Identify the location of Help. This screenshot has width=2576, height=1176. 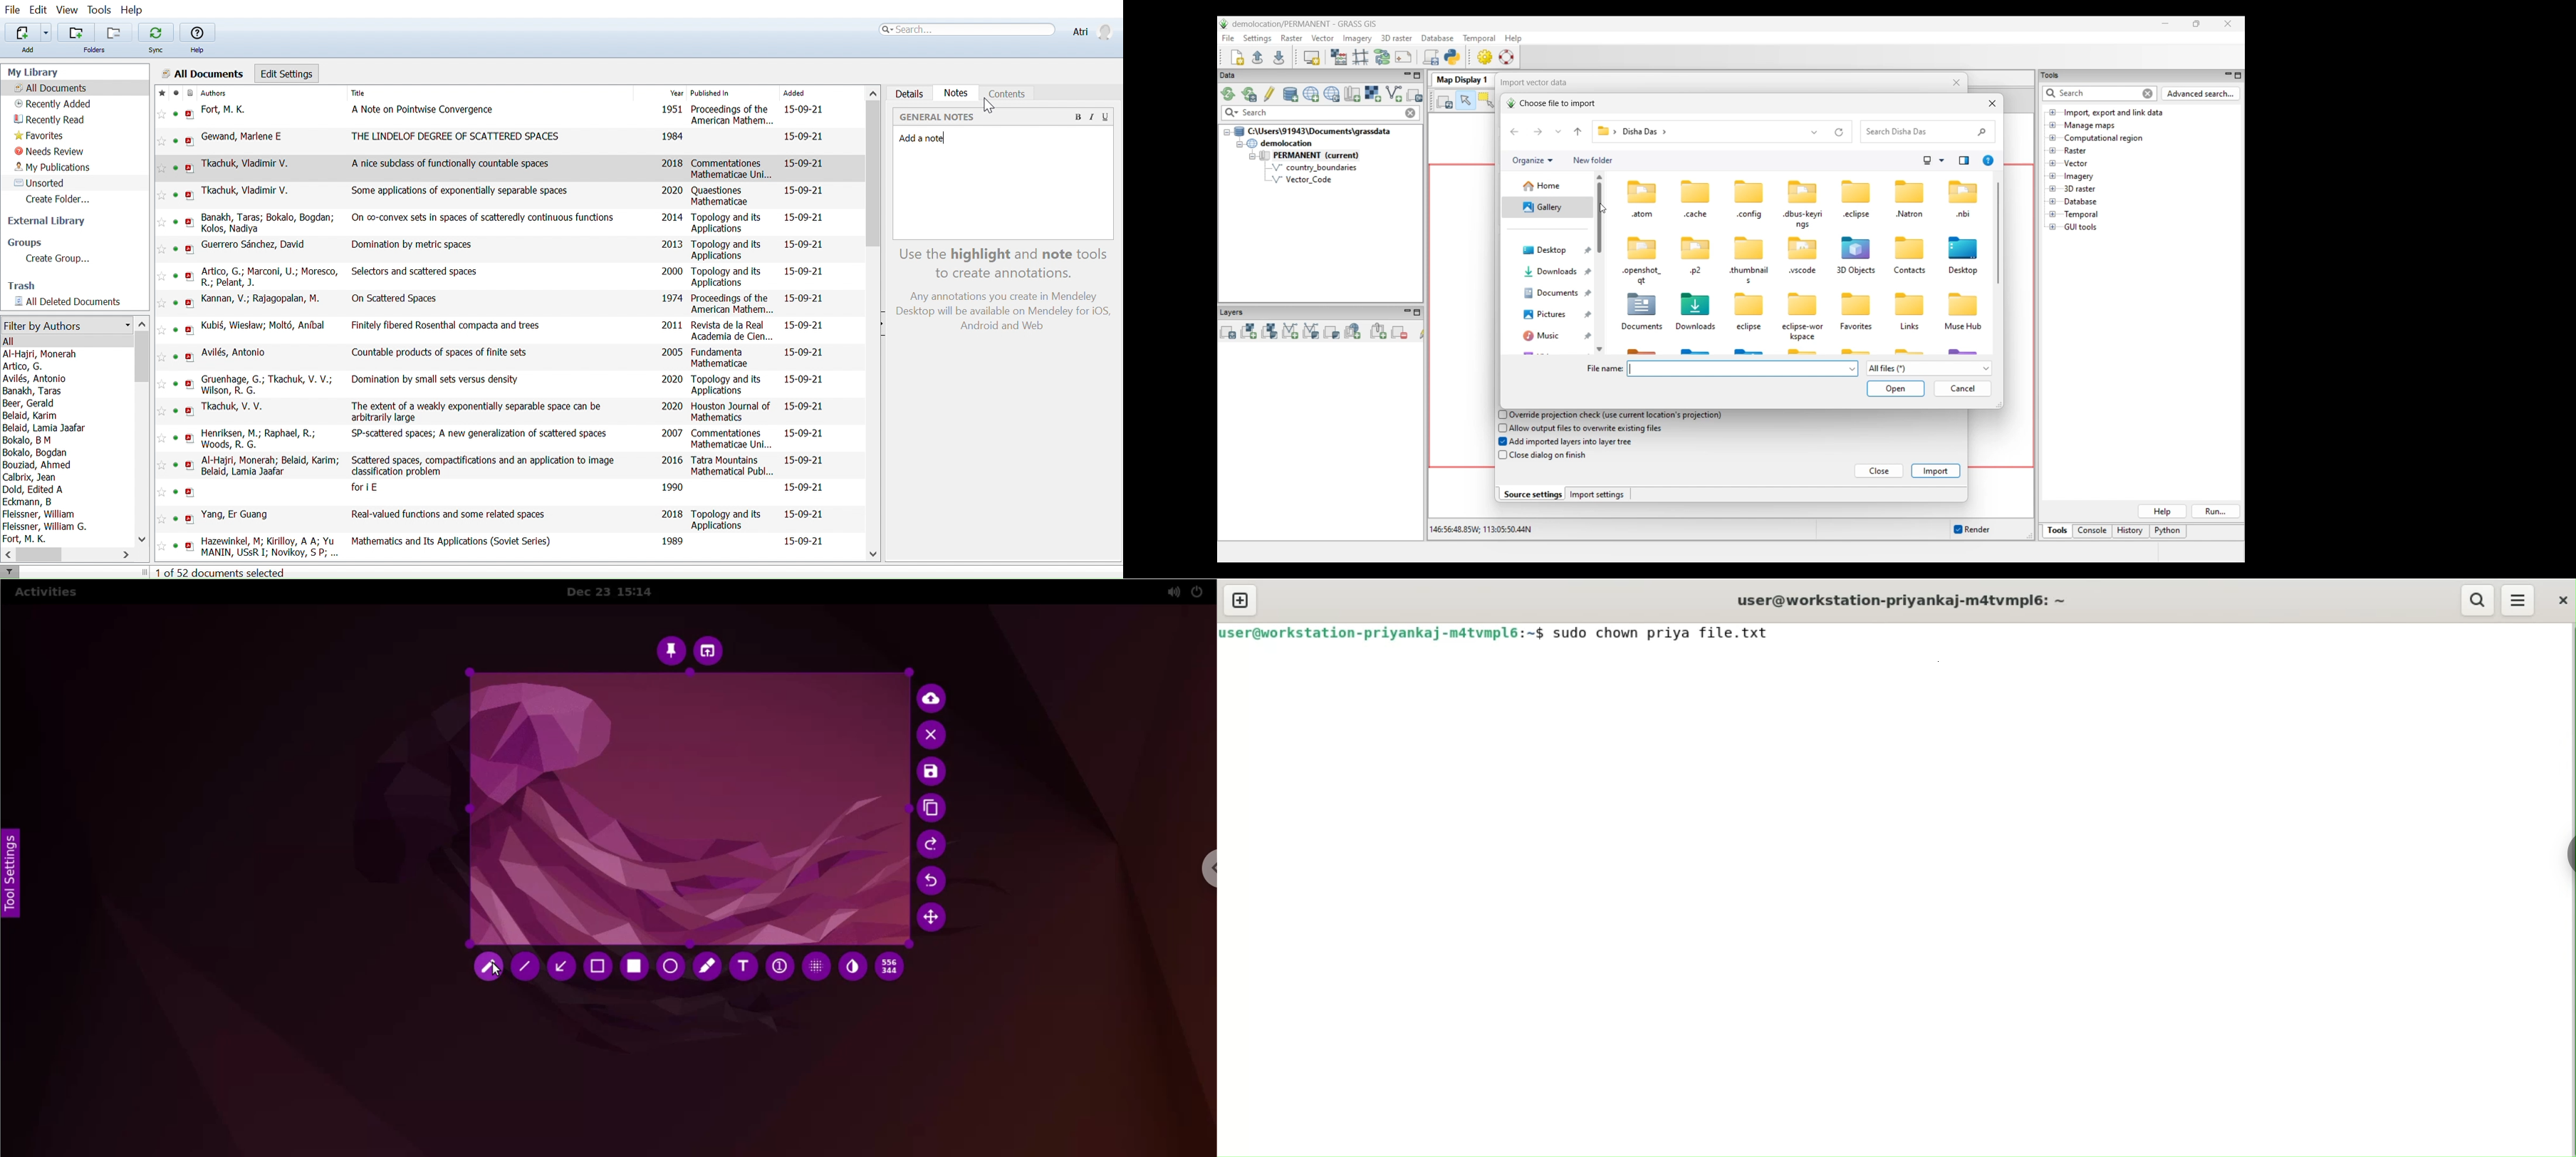
(134, 11).